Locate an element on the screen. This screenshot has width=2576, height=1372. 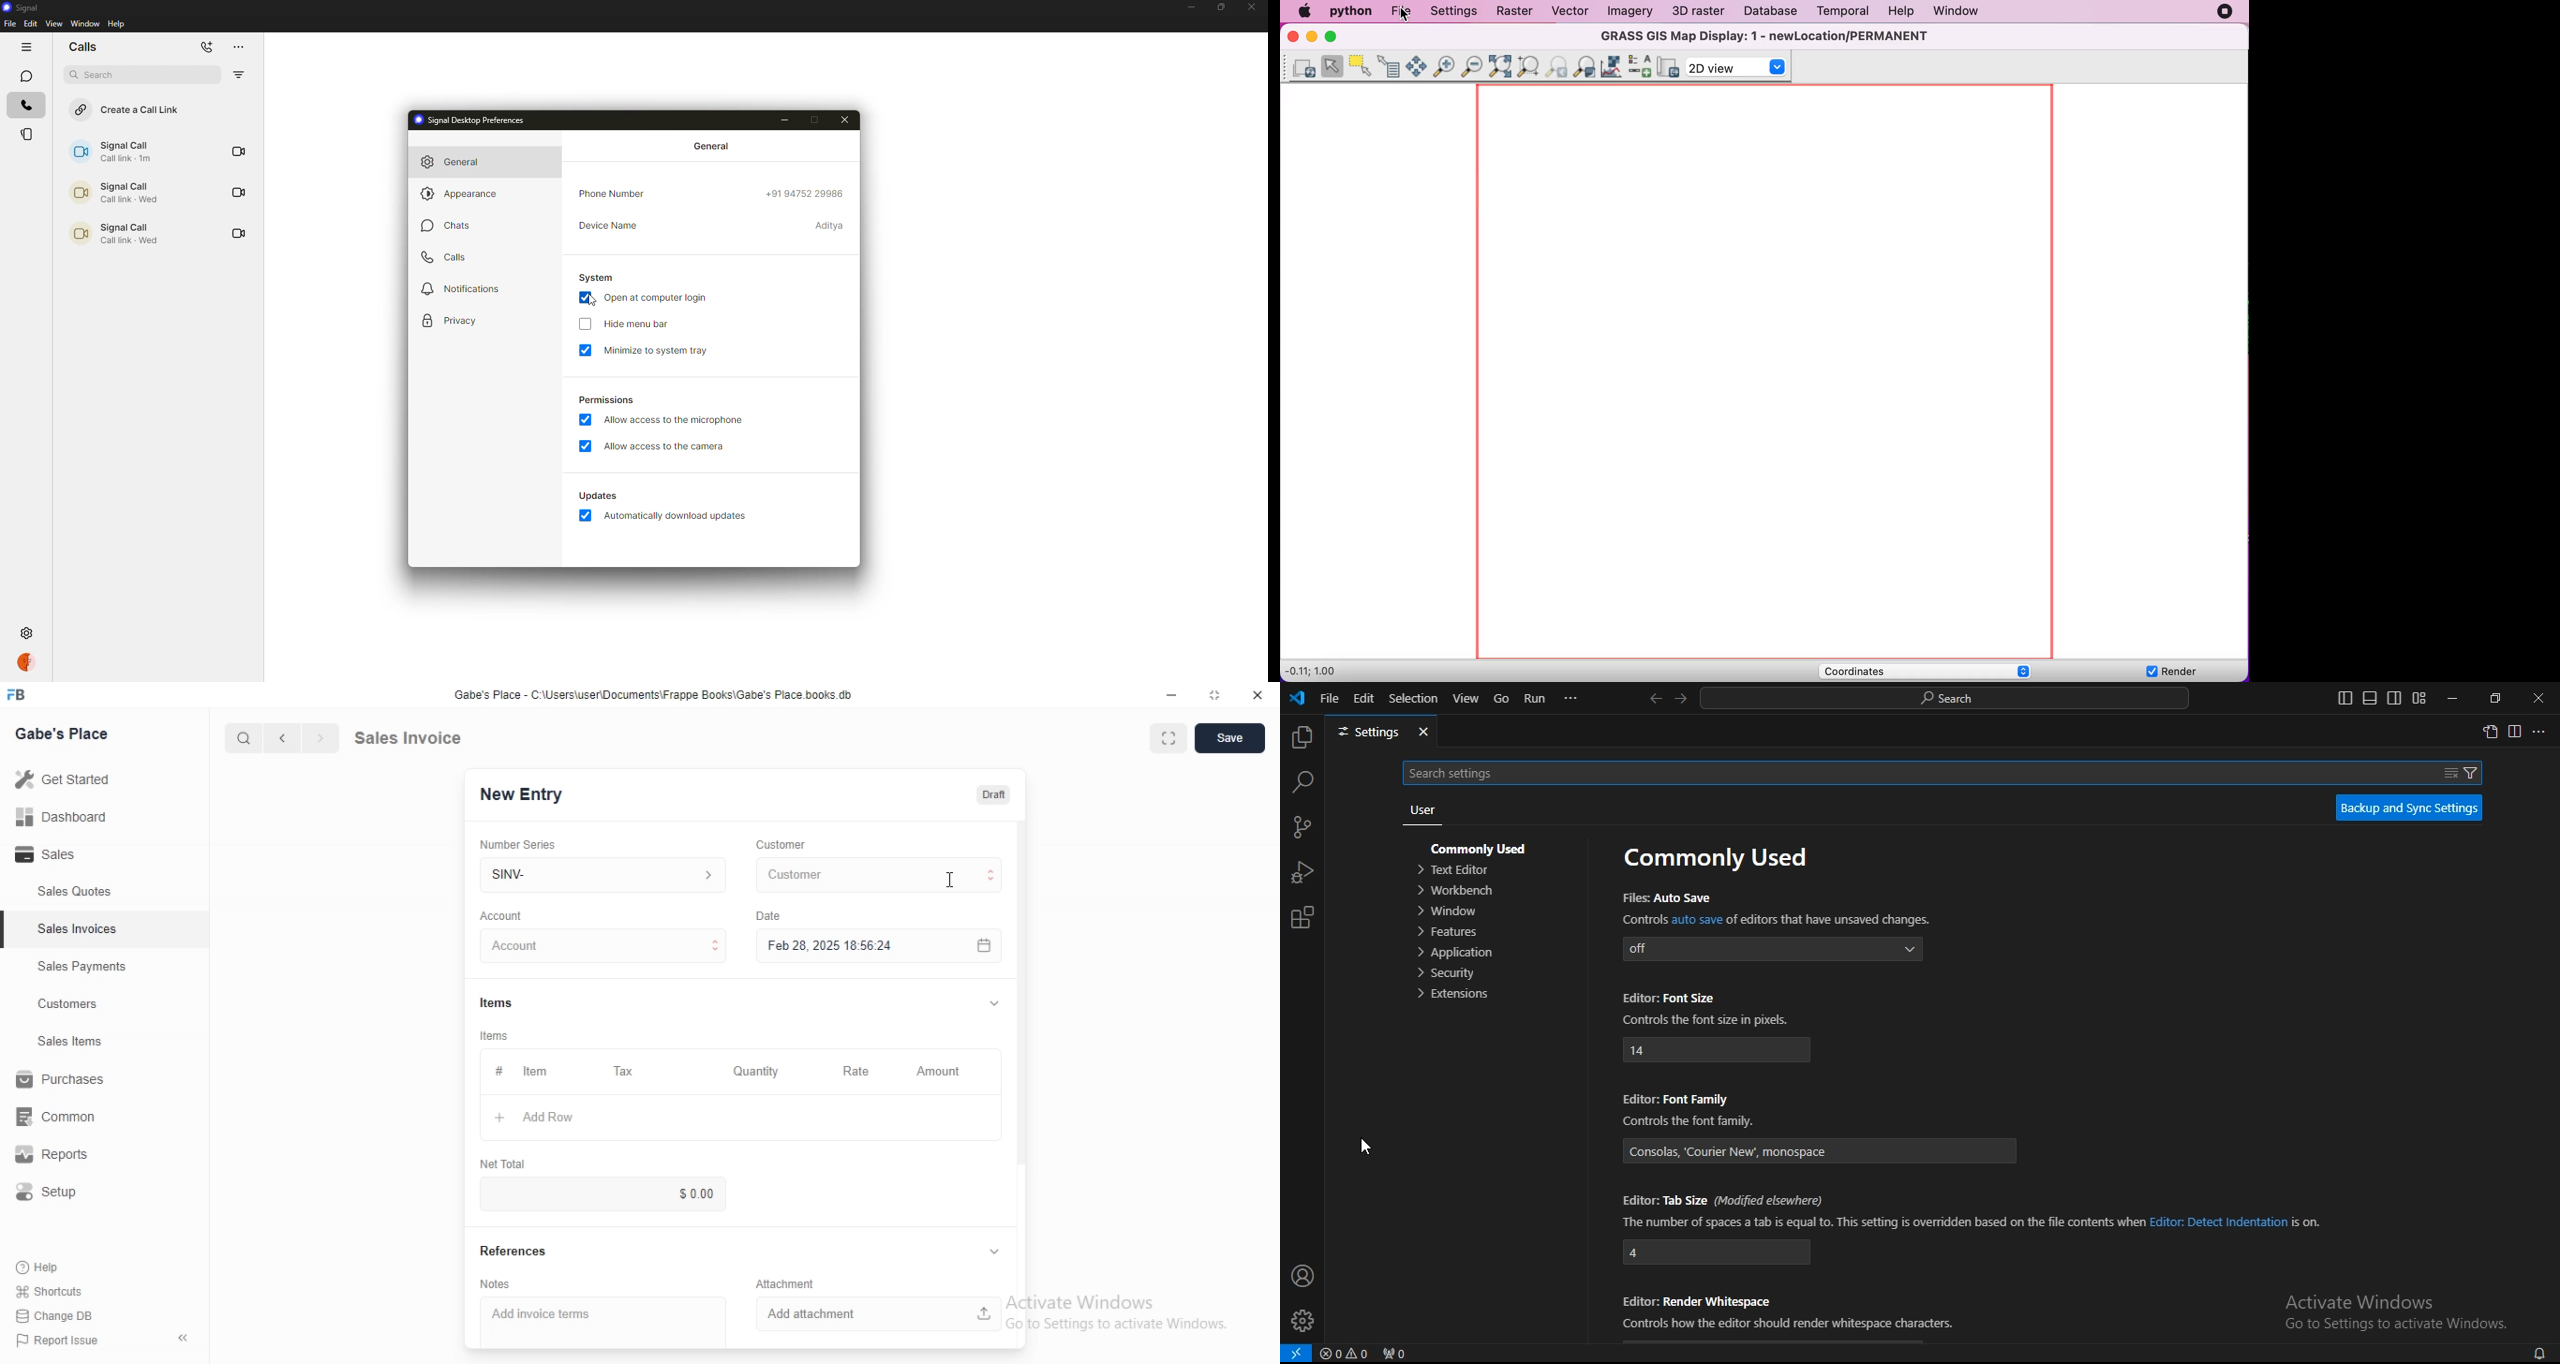
Customers. is located at coordinates (62, 1006).